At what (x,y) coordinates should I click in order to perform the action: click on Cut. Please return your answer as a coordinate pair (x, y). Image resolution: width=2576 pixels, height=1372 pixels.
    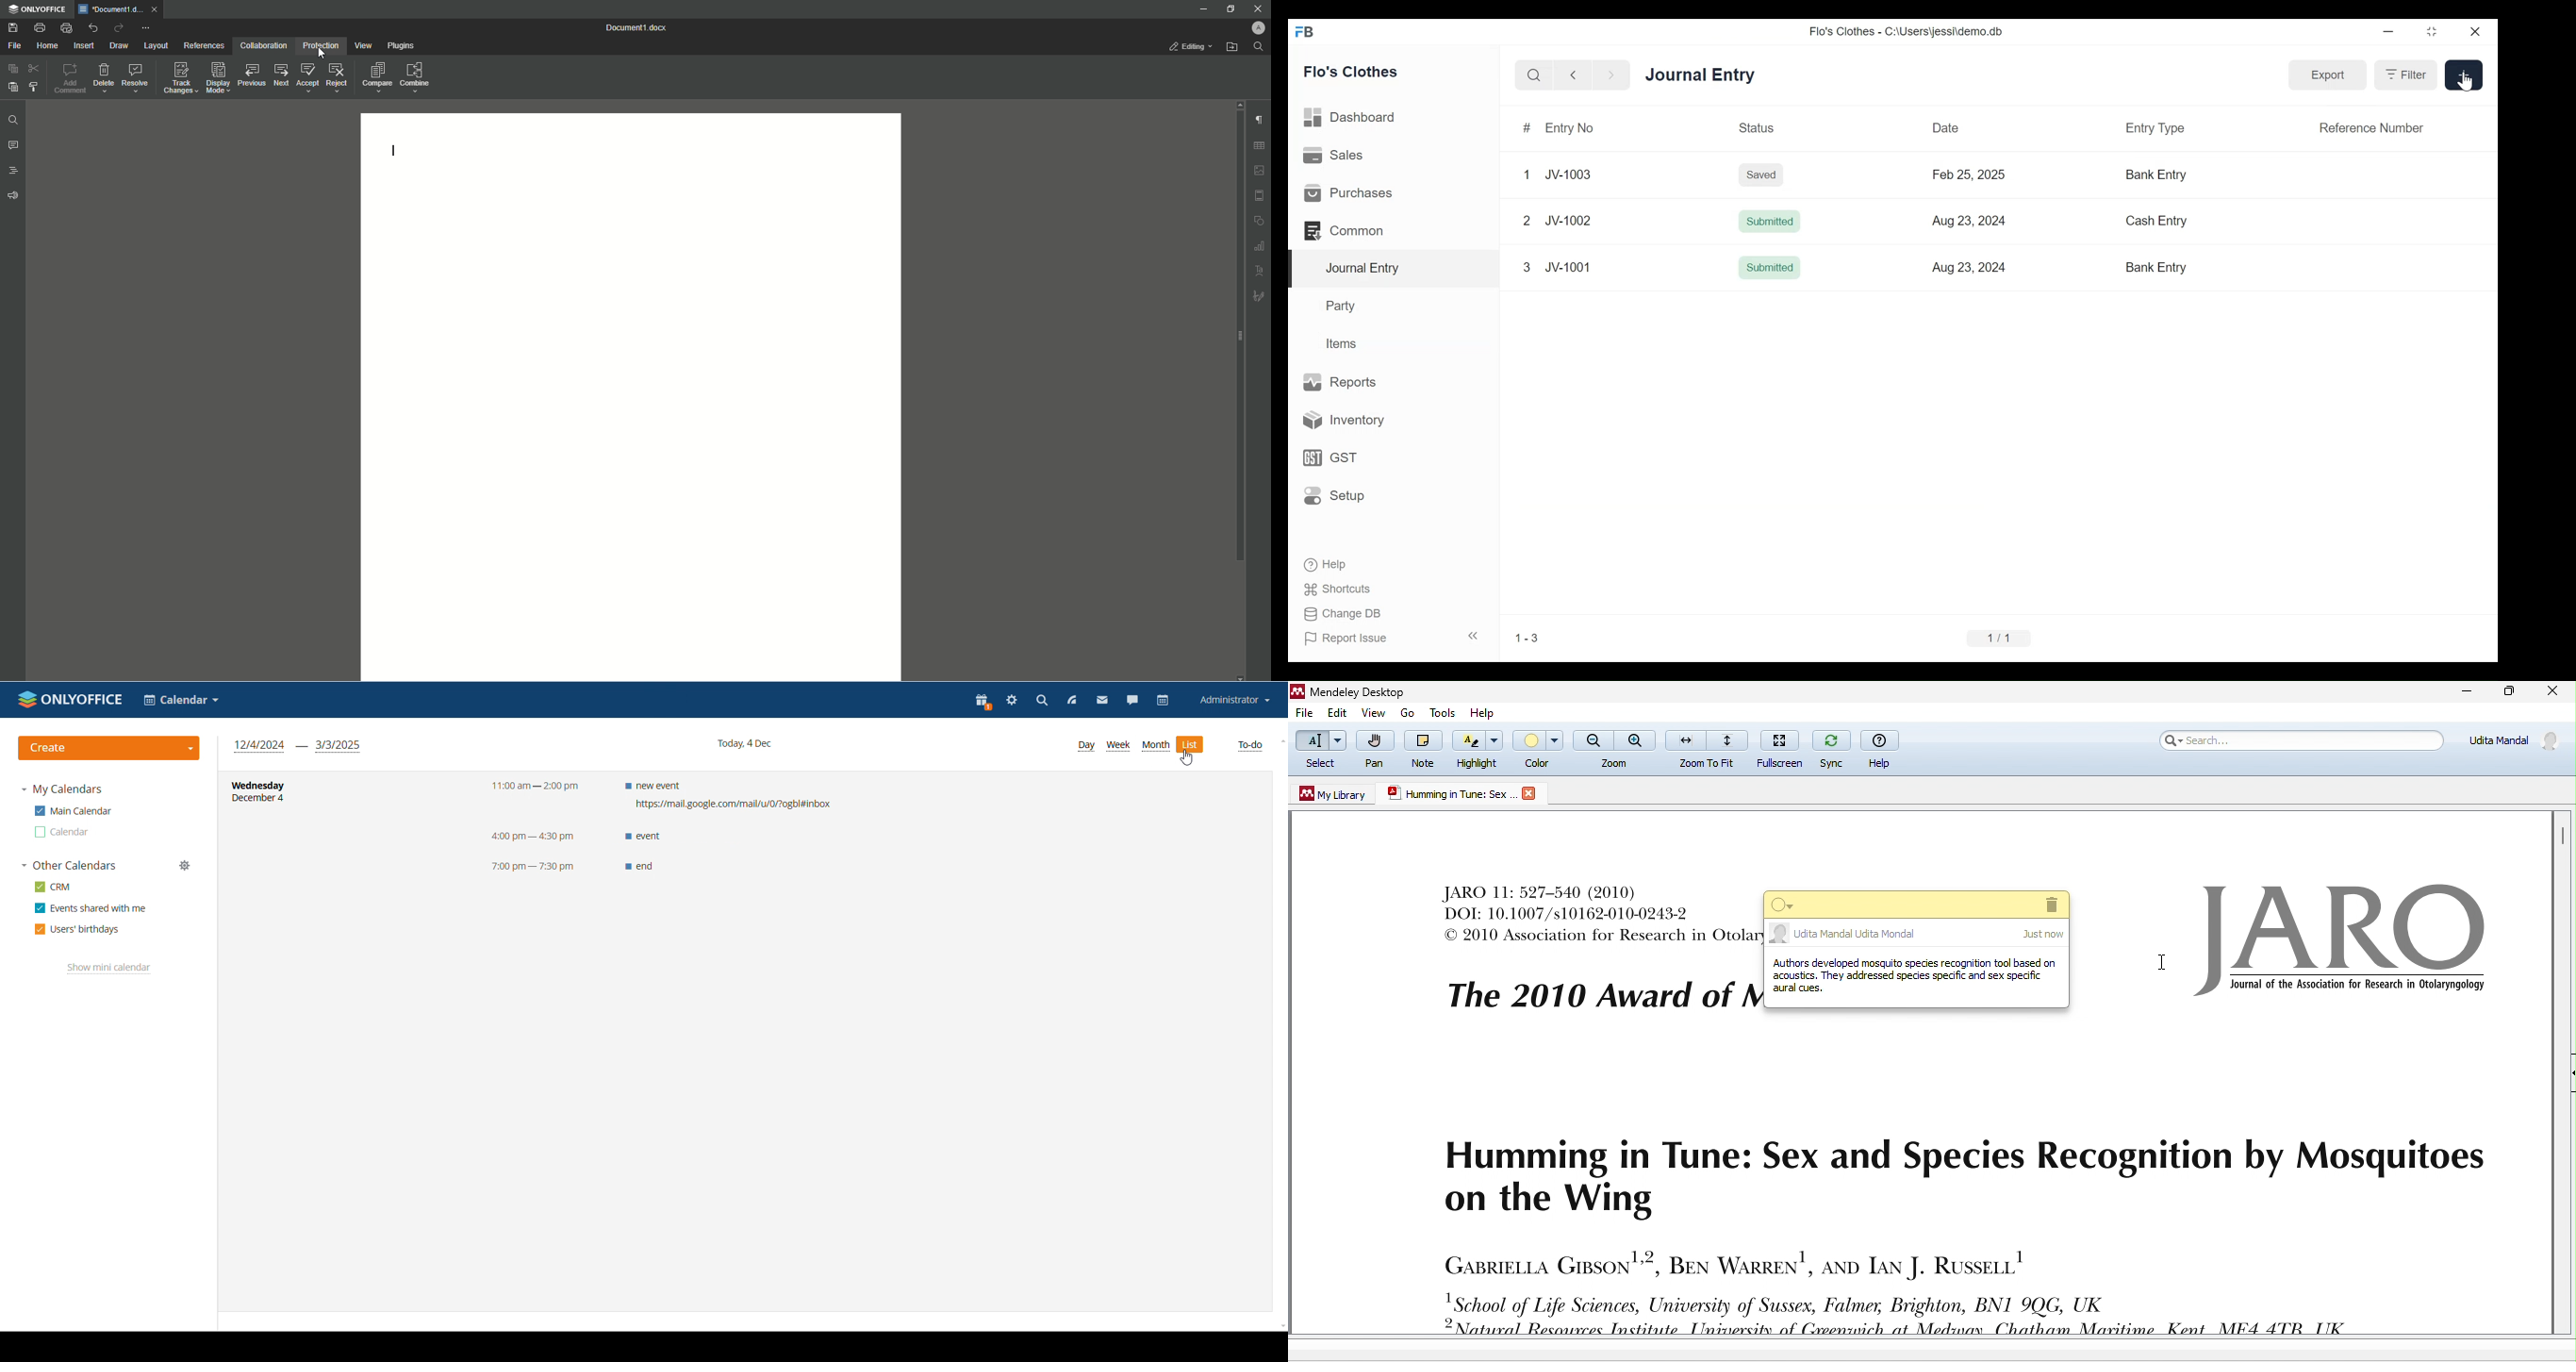
    Looking at the image, I should click on (35, 70).